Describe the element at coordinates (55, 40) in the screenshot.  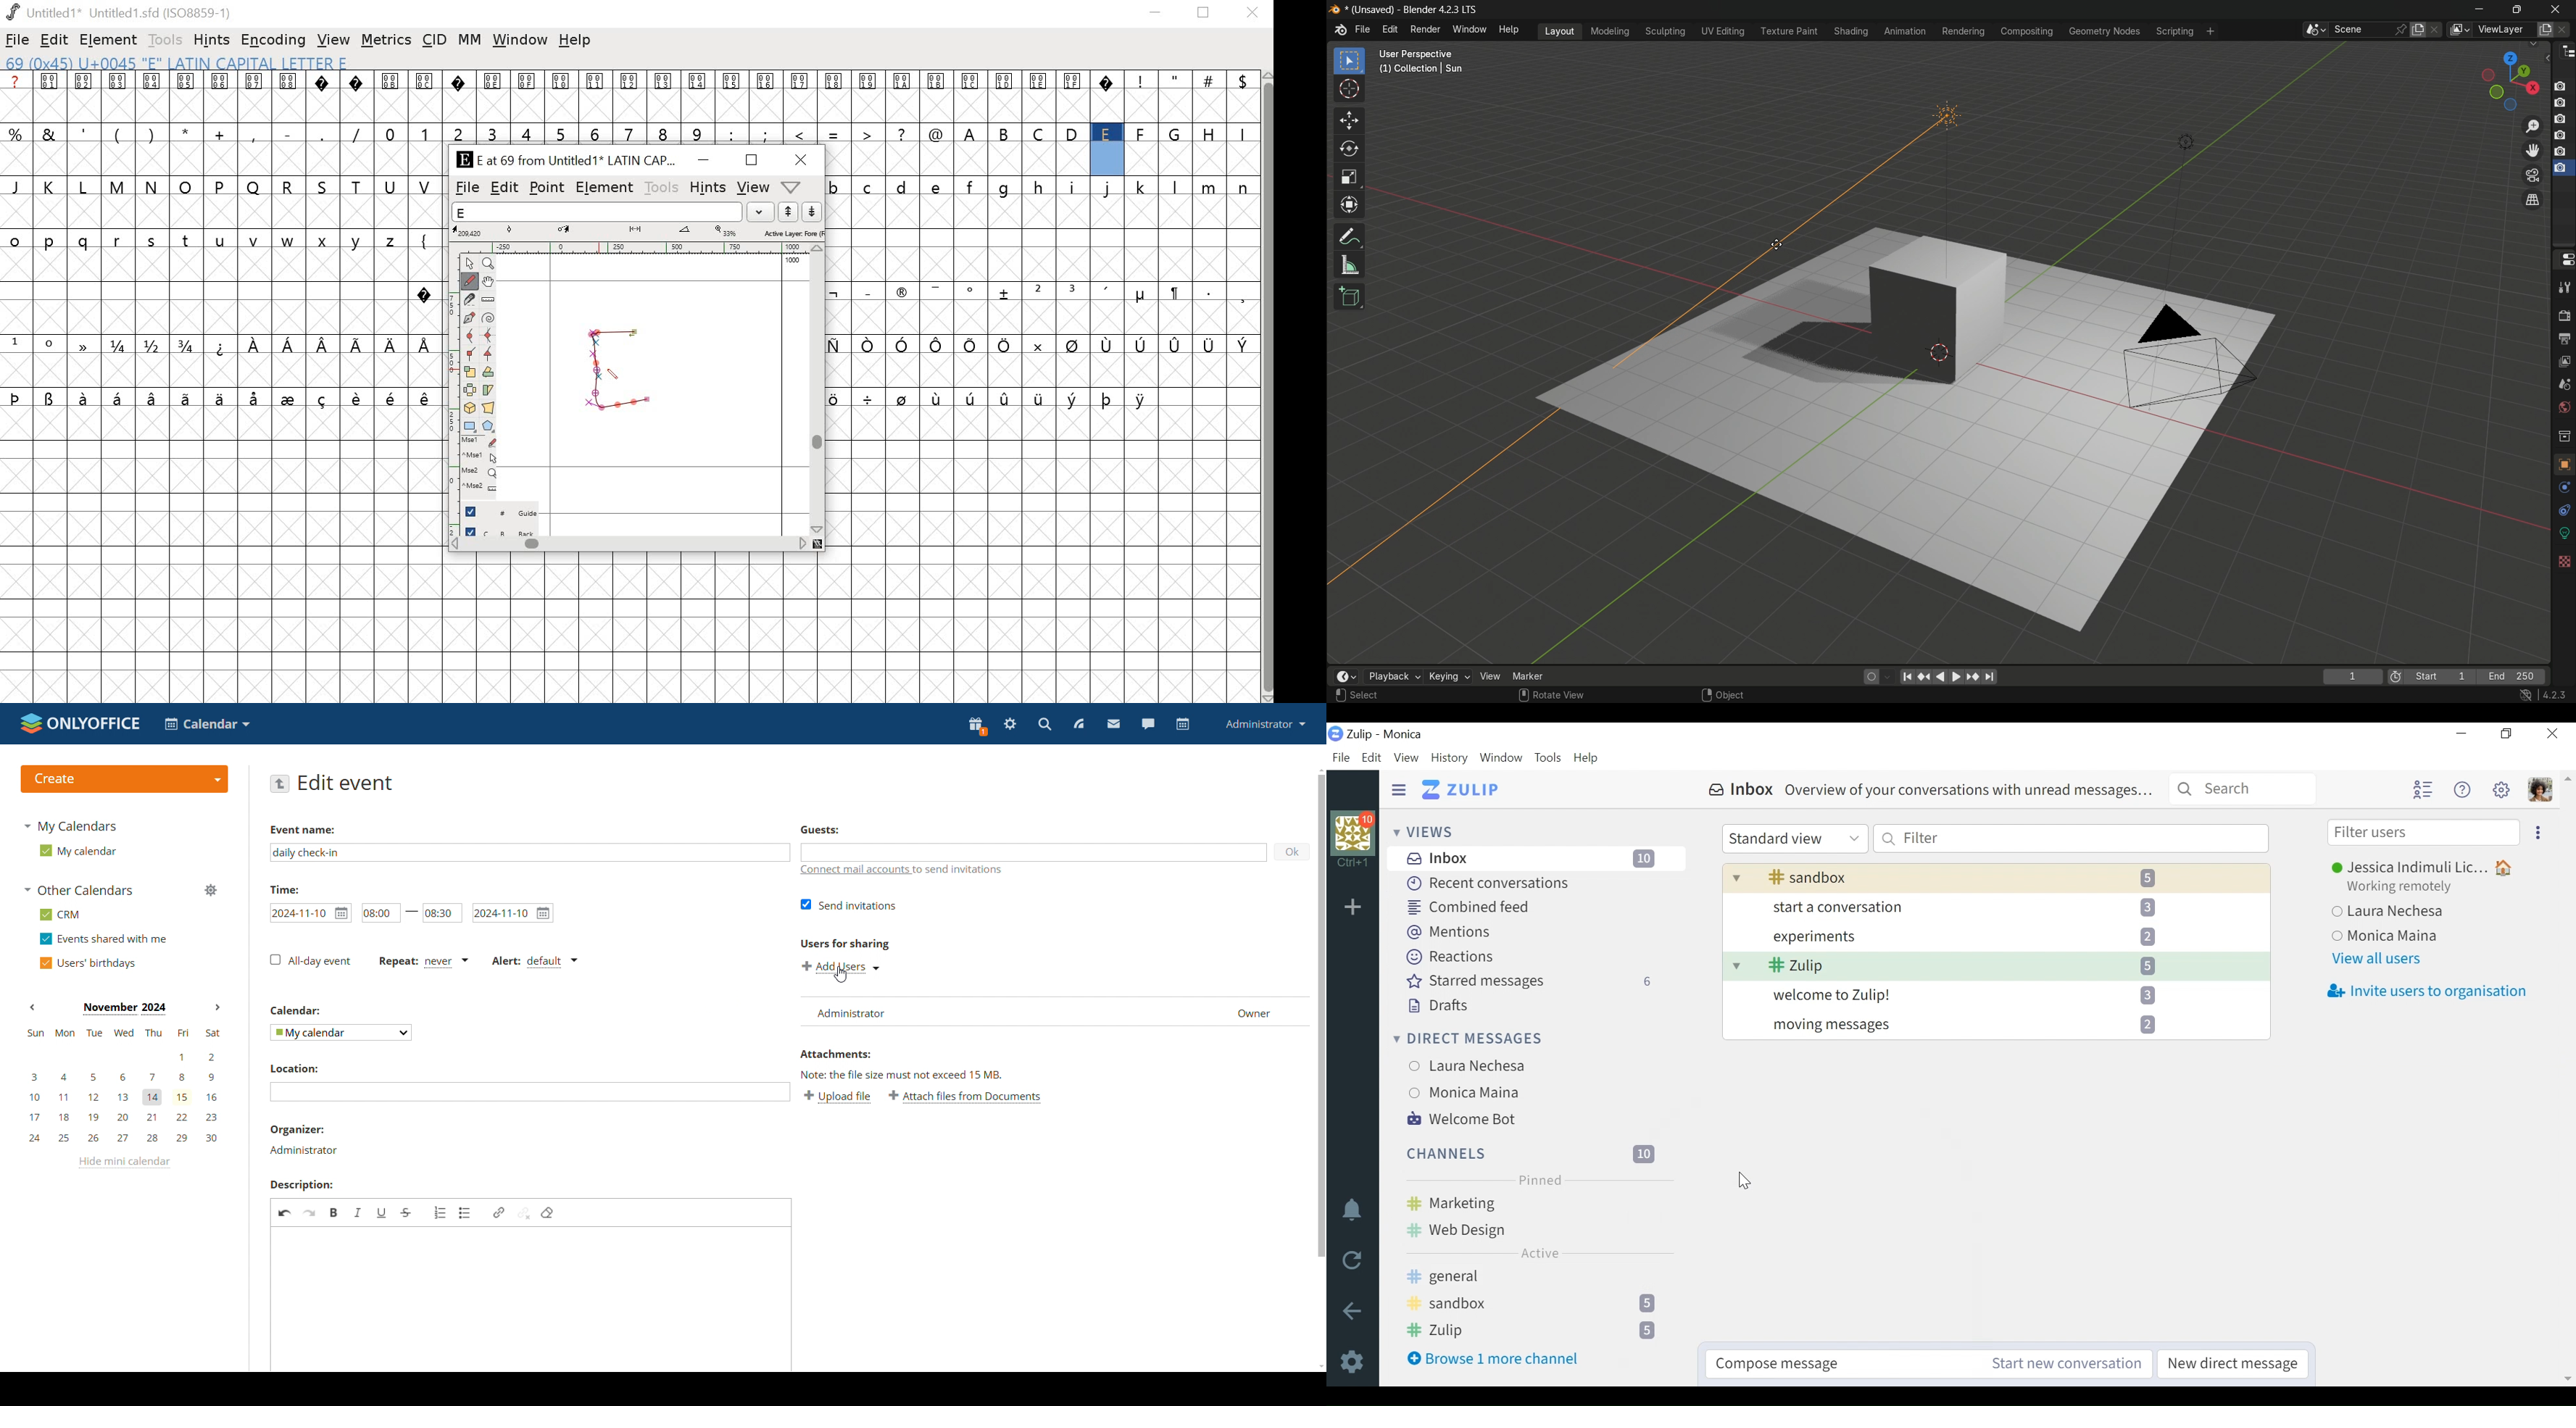
I see `edit` at that location.